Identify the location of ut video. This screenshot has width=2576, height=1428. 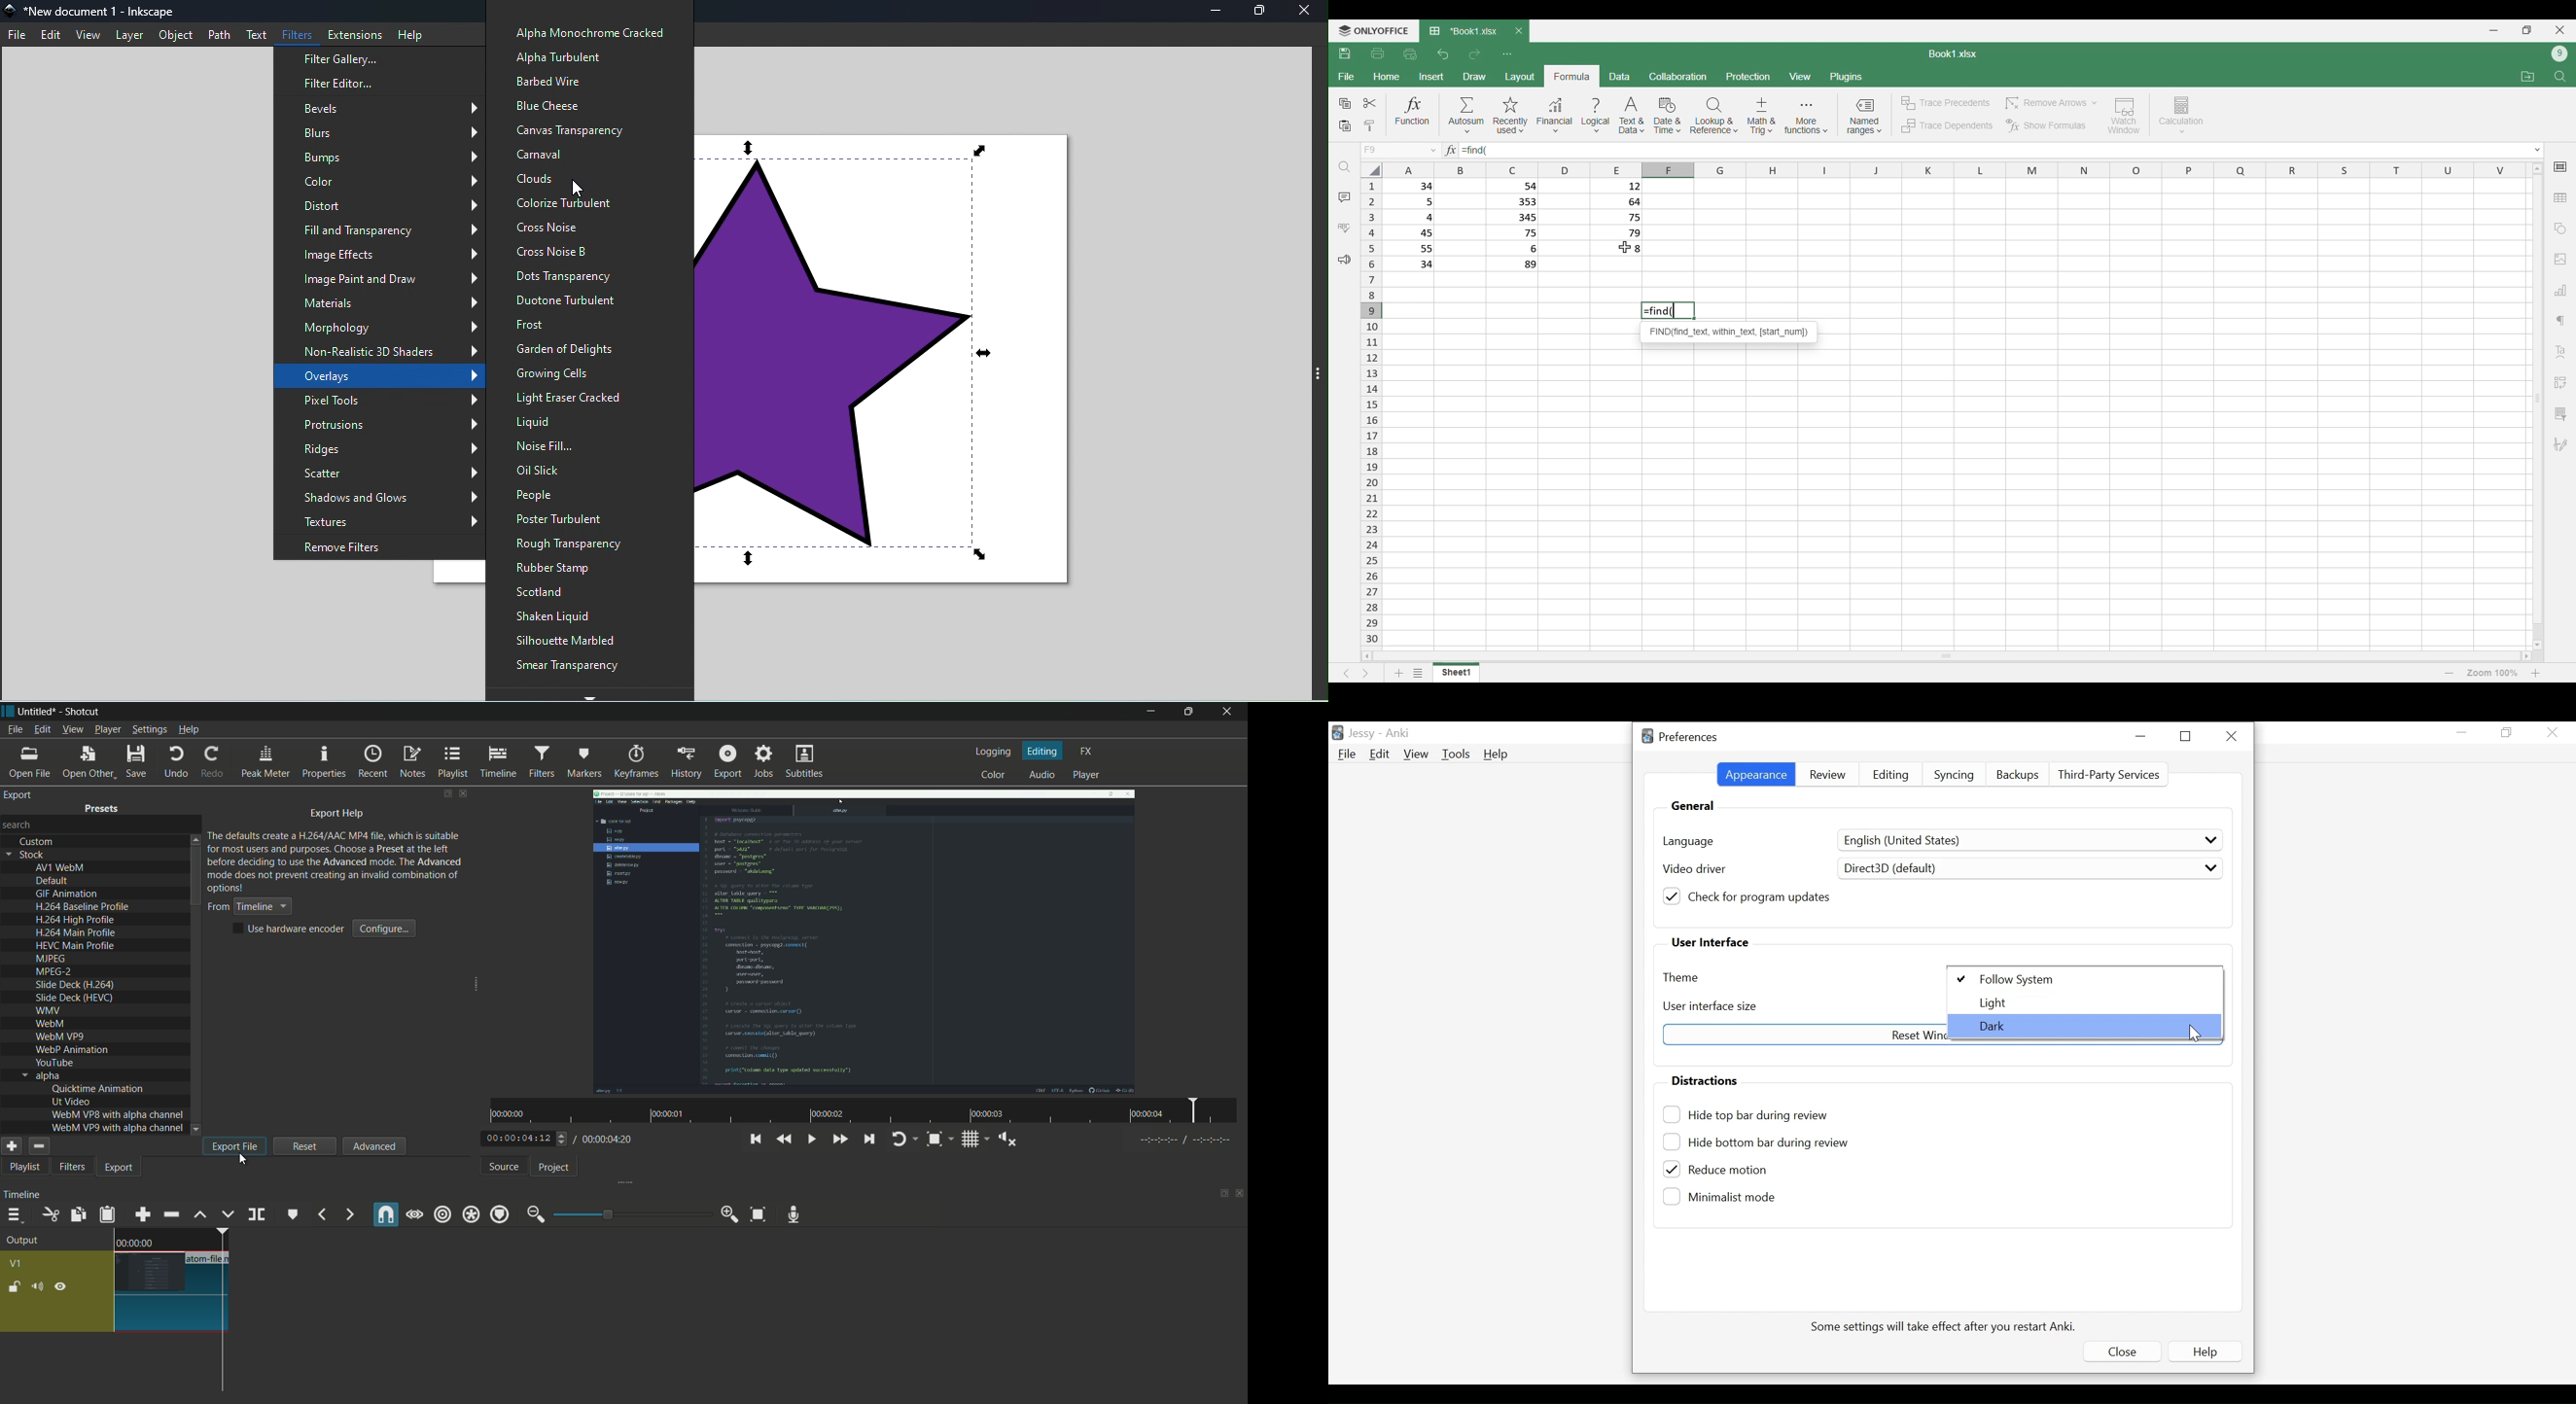
(71, 1101).